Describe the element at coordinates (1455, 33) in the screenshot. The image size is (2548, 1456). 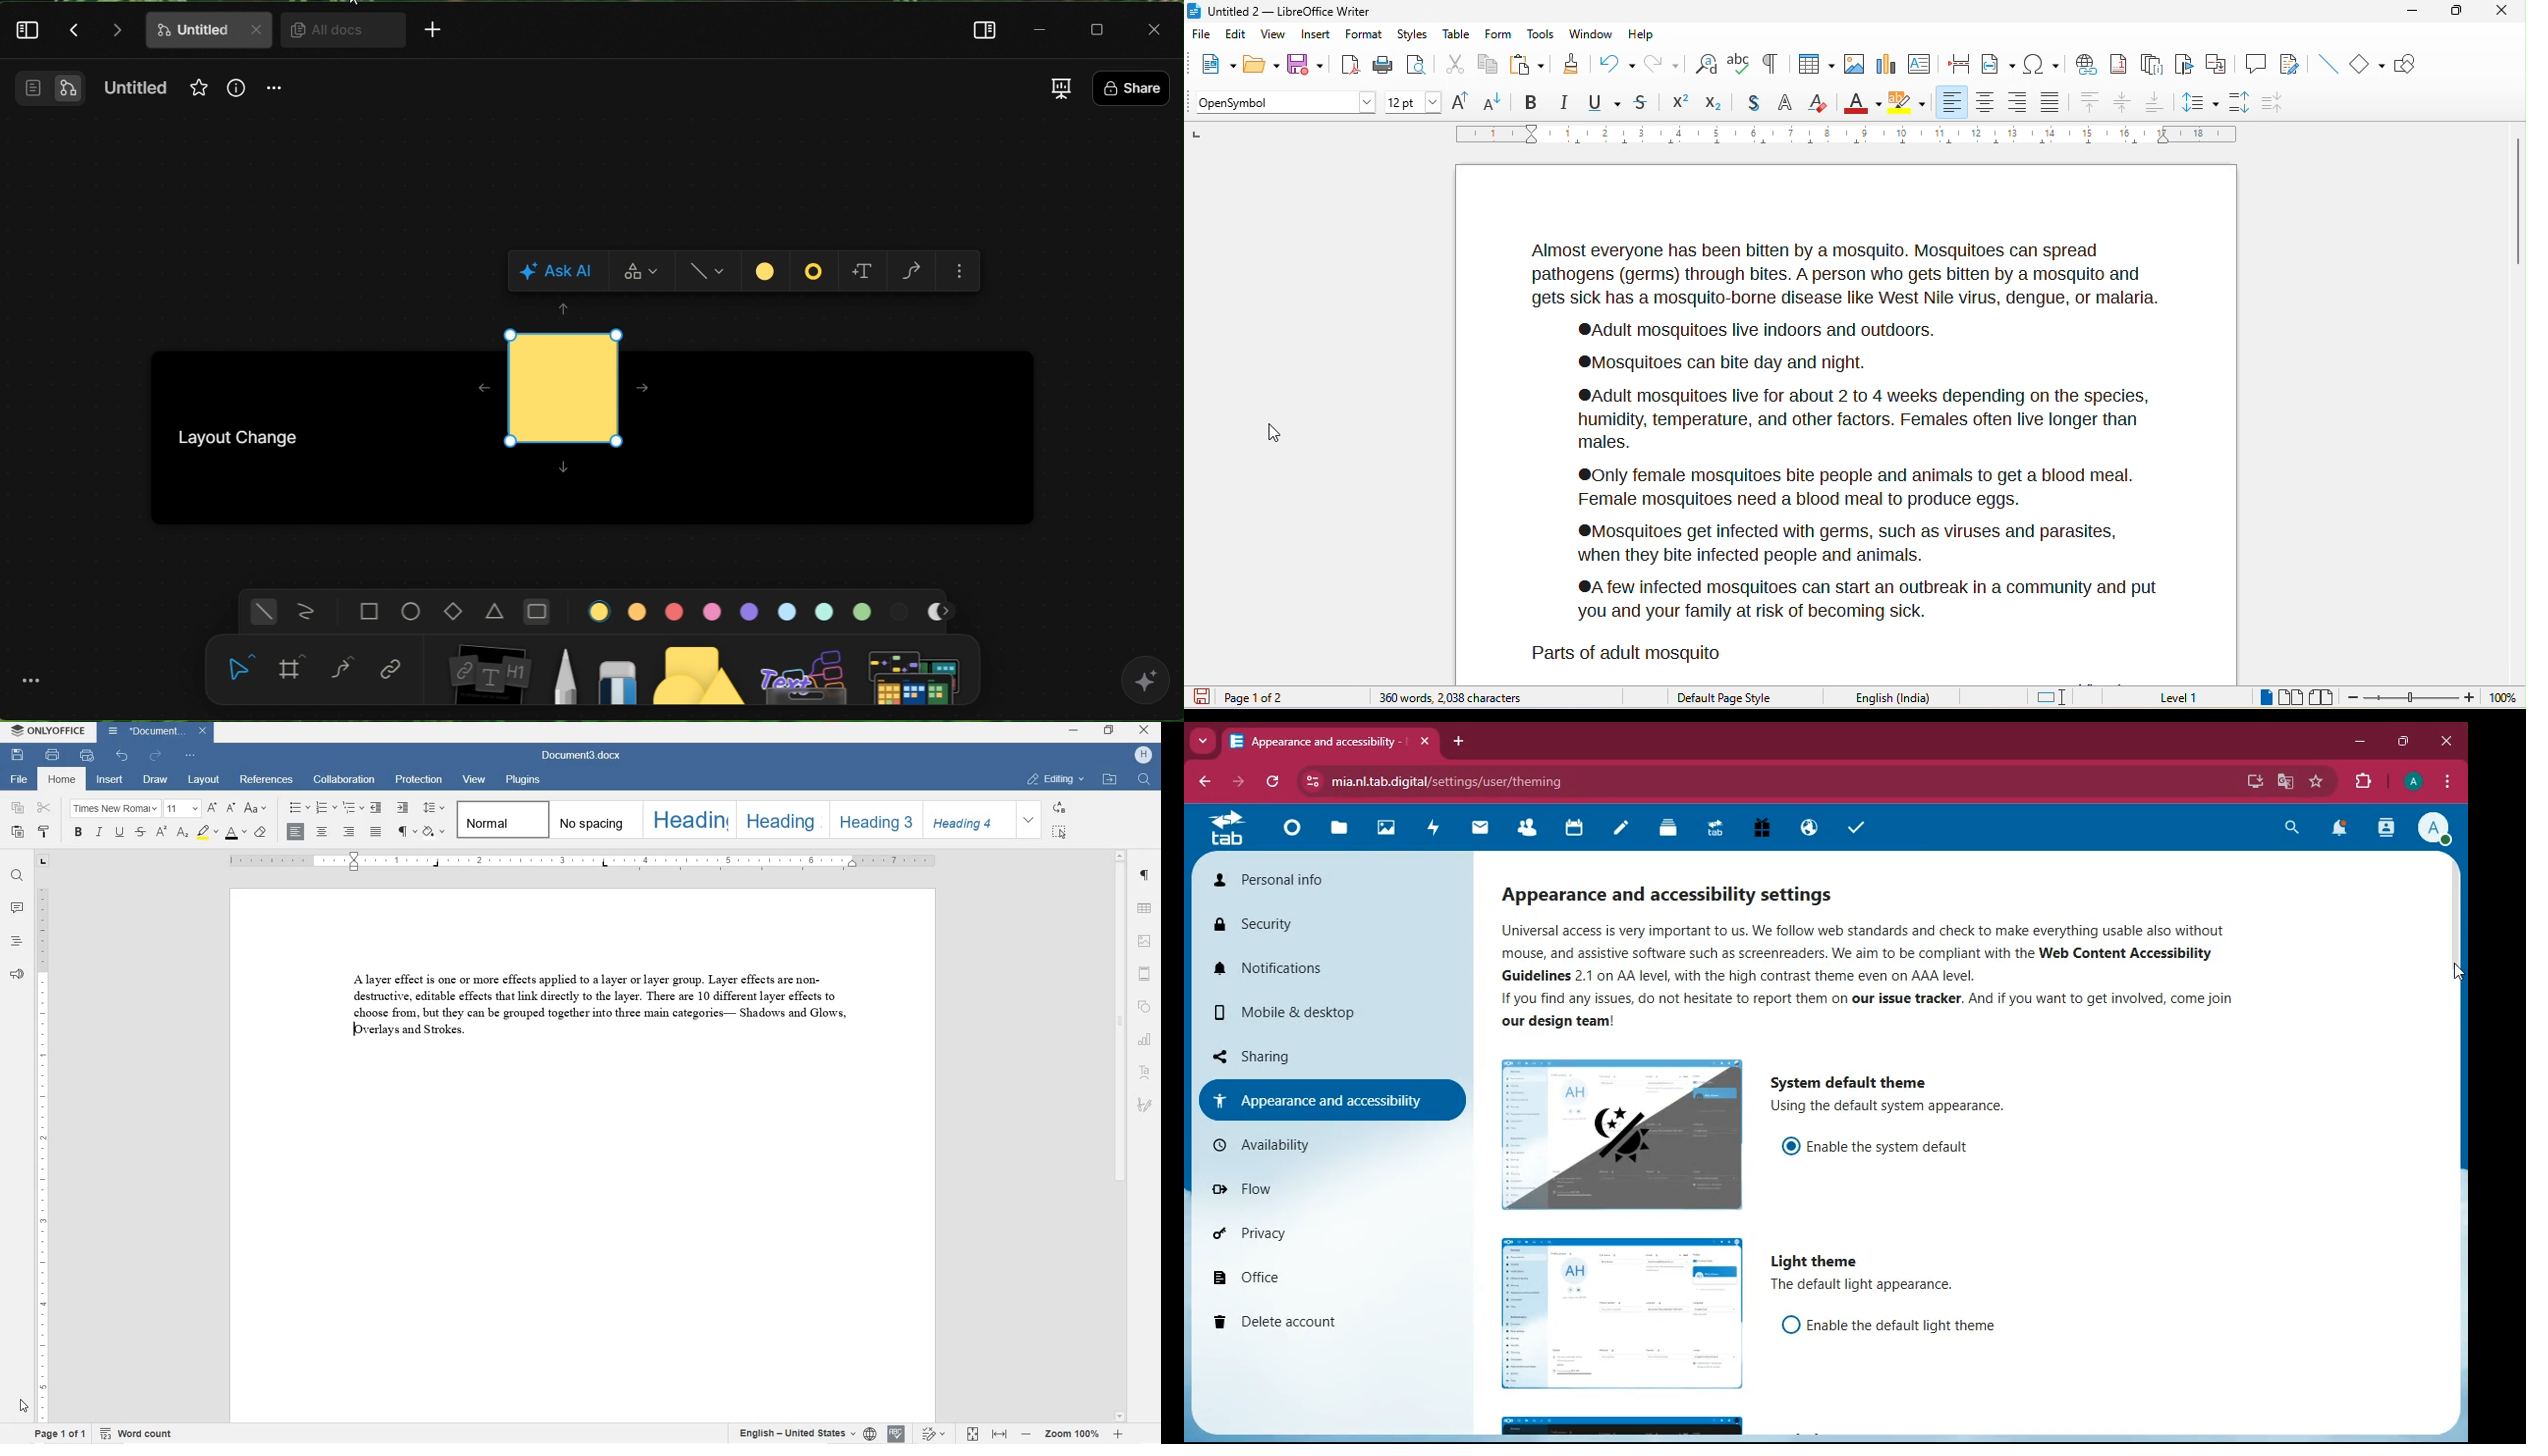
I see `table` at that location.